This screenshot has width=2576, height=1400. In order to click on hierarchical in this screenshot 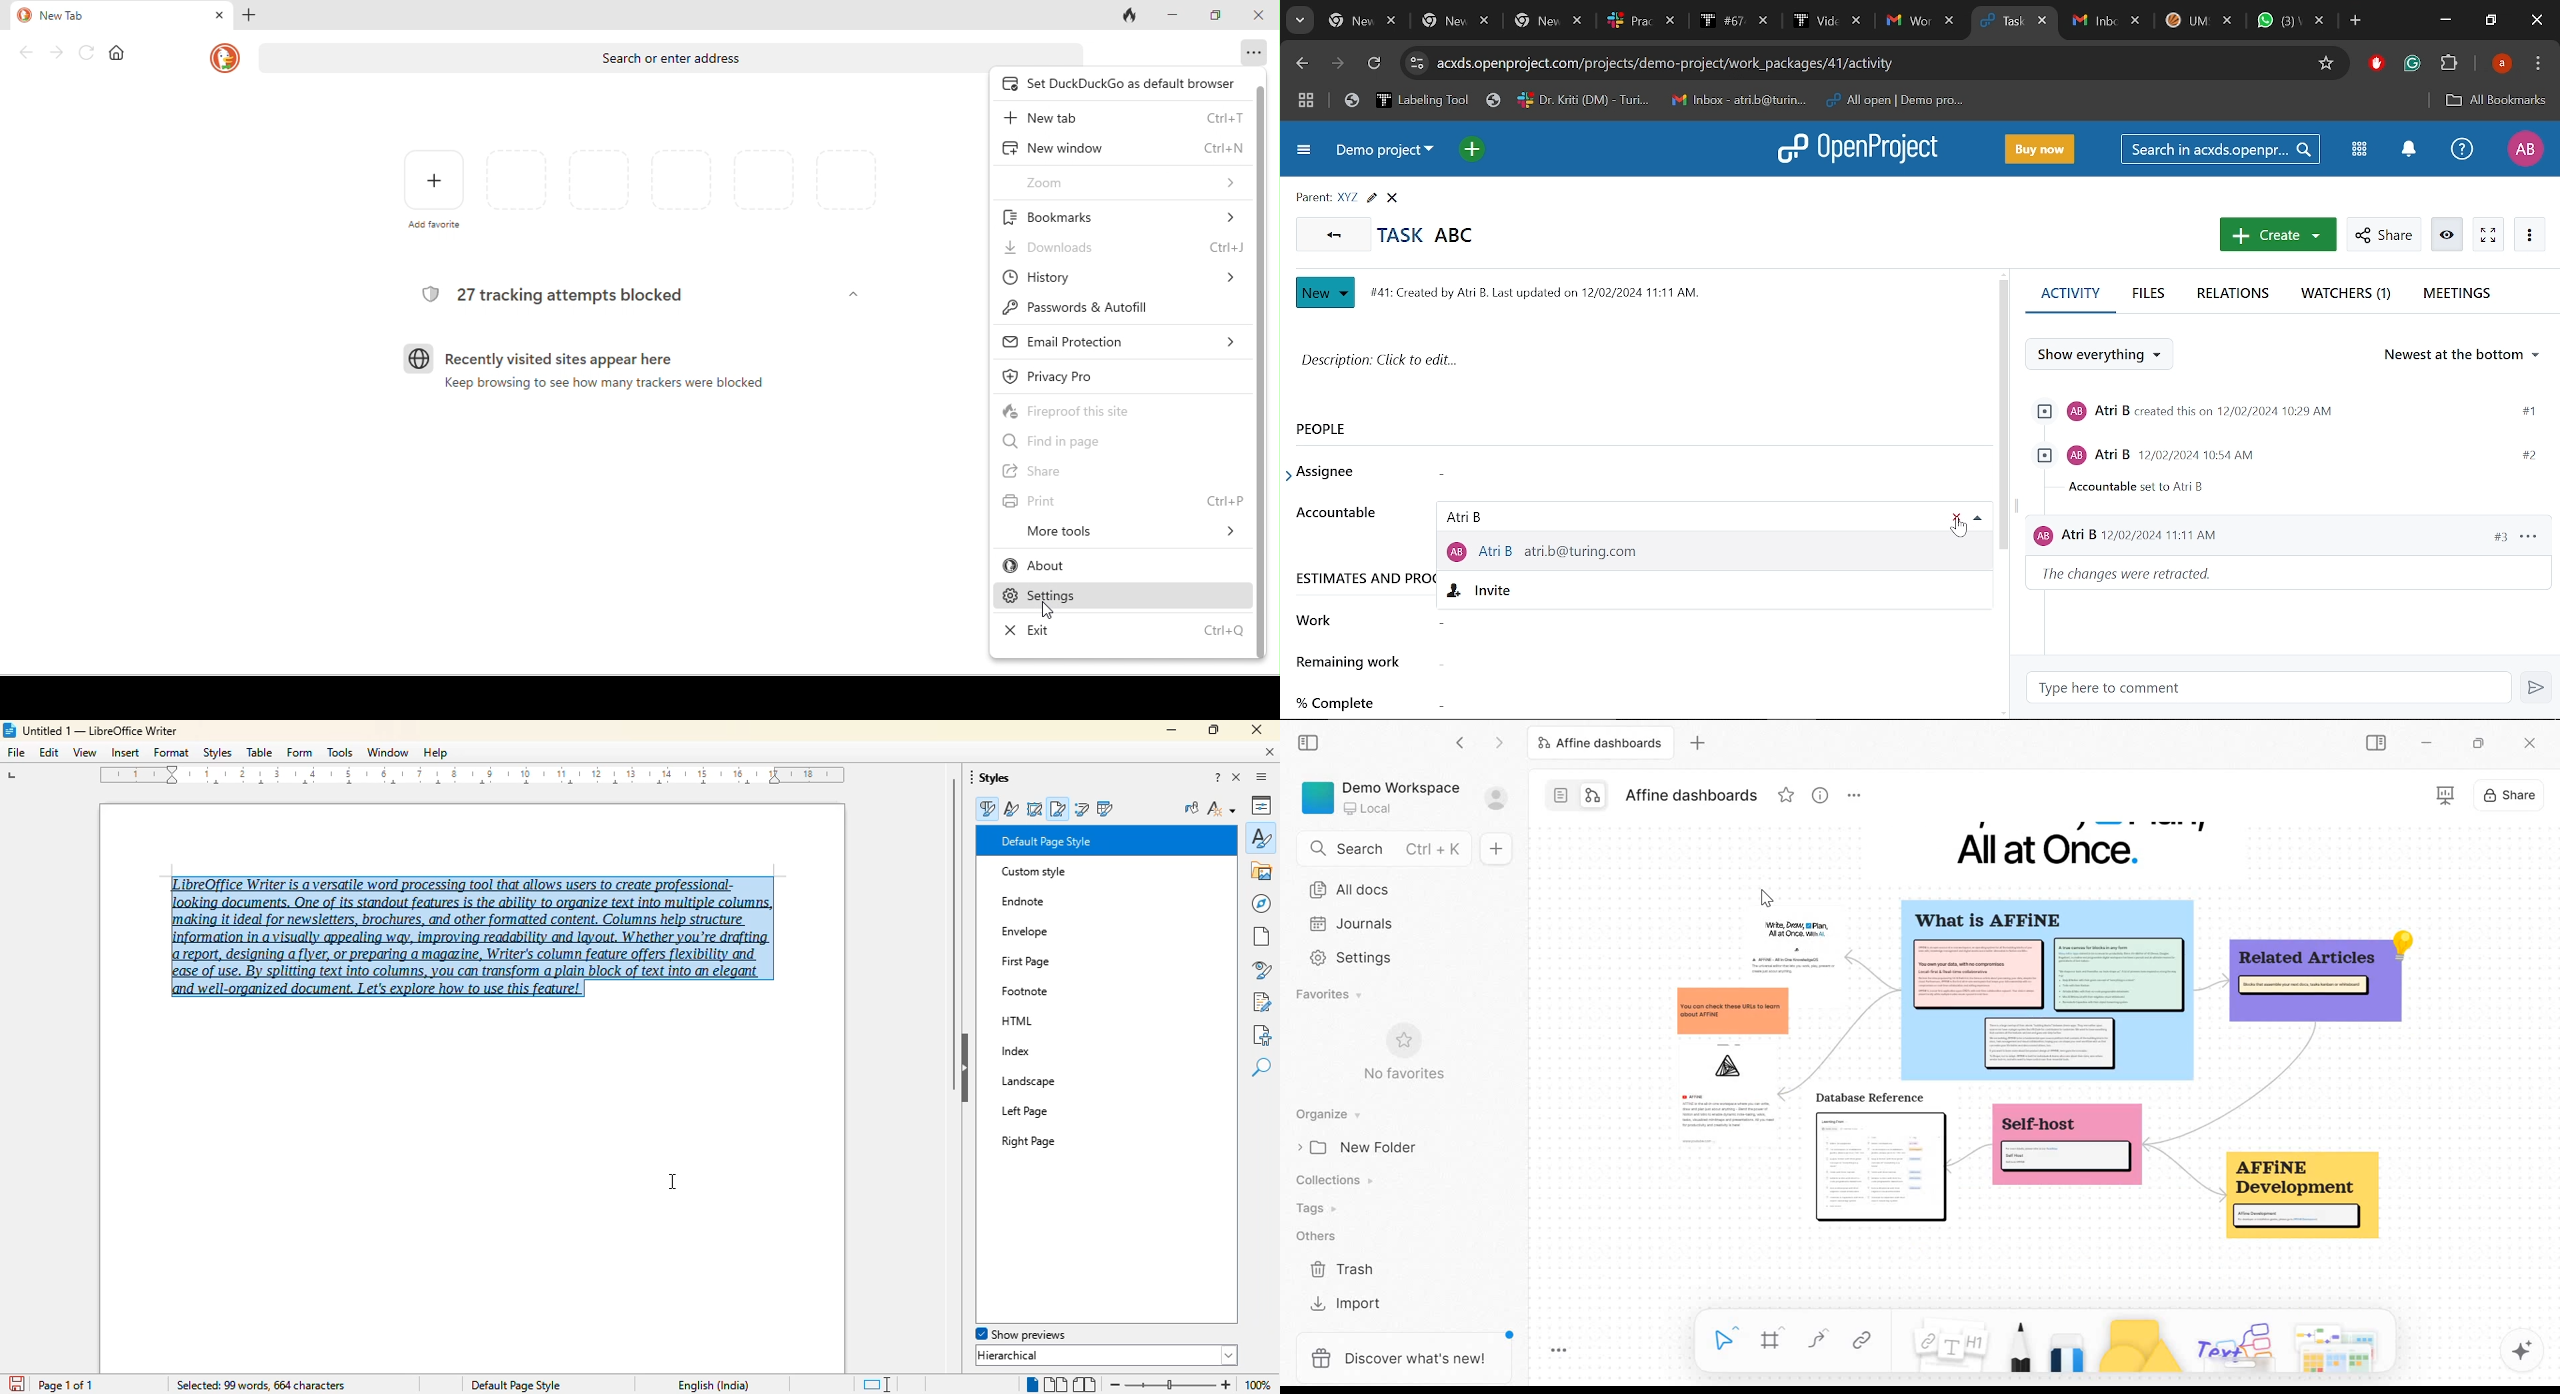, I will do `click(1107, 1355)`.